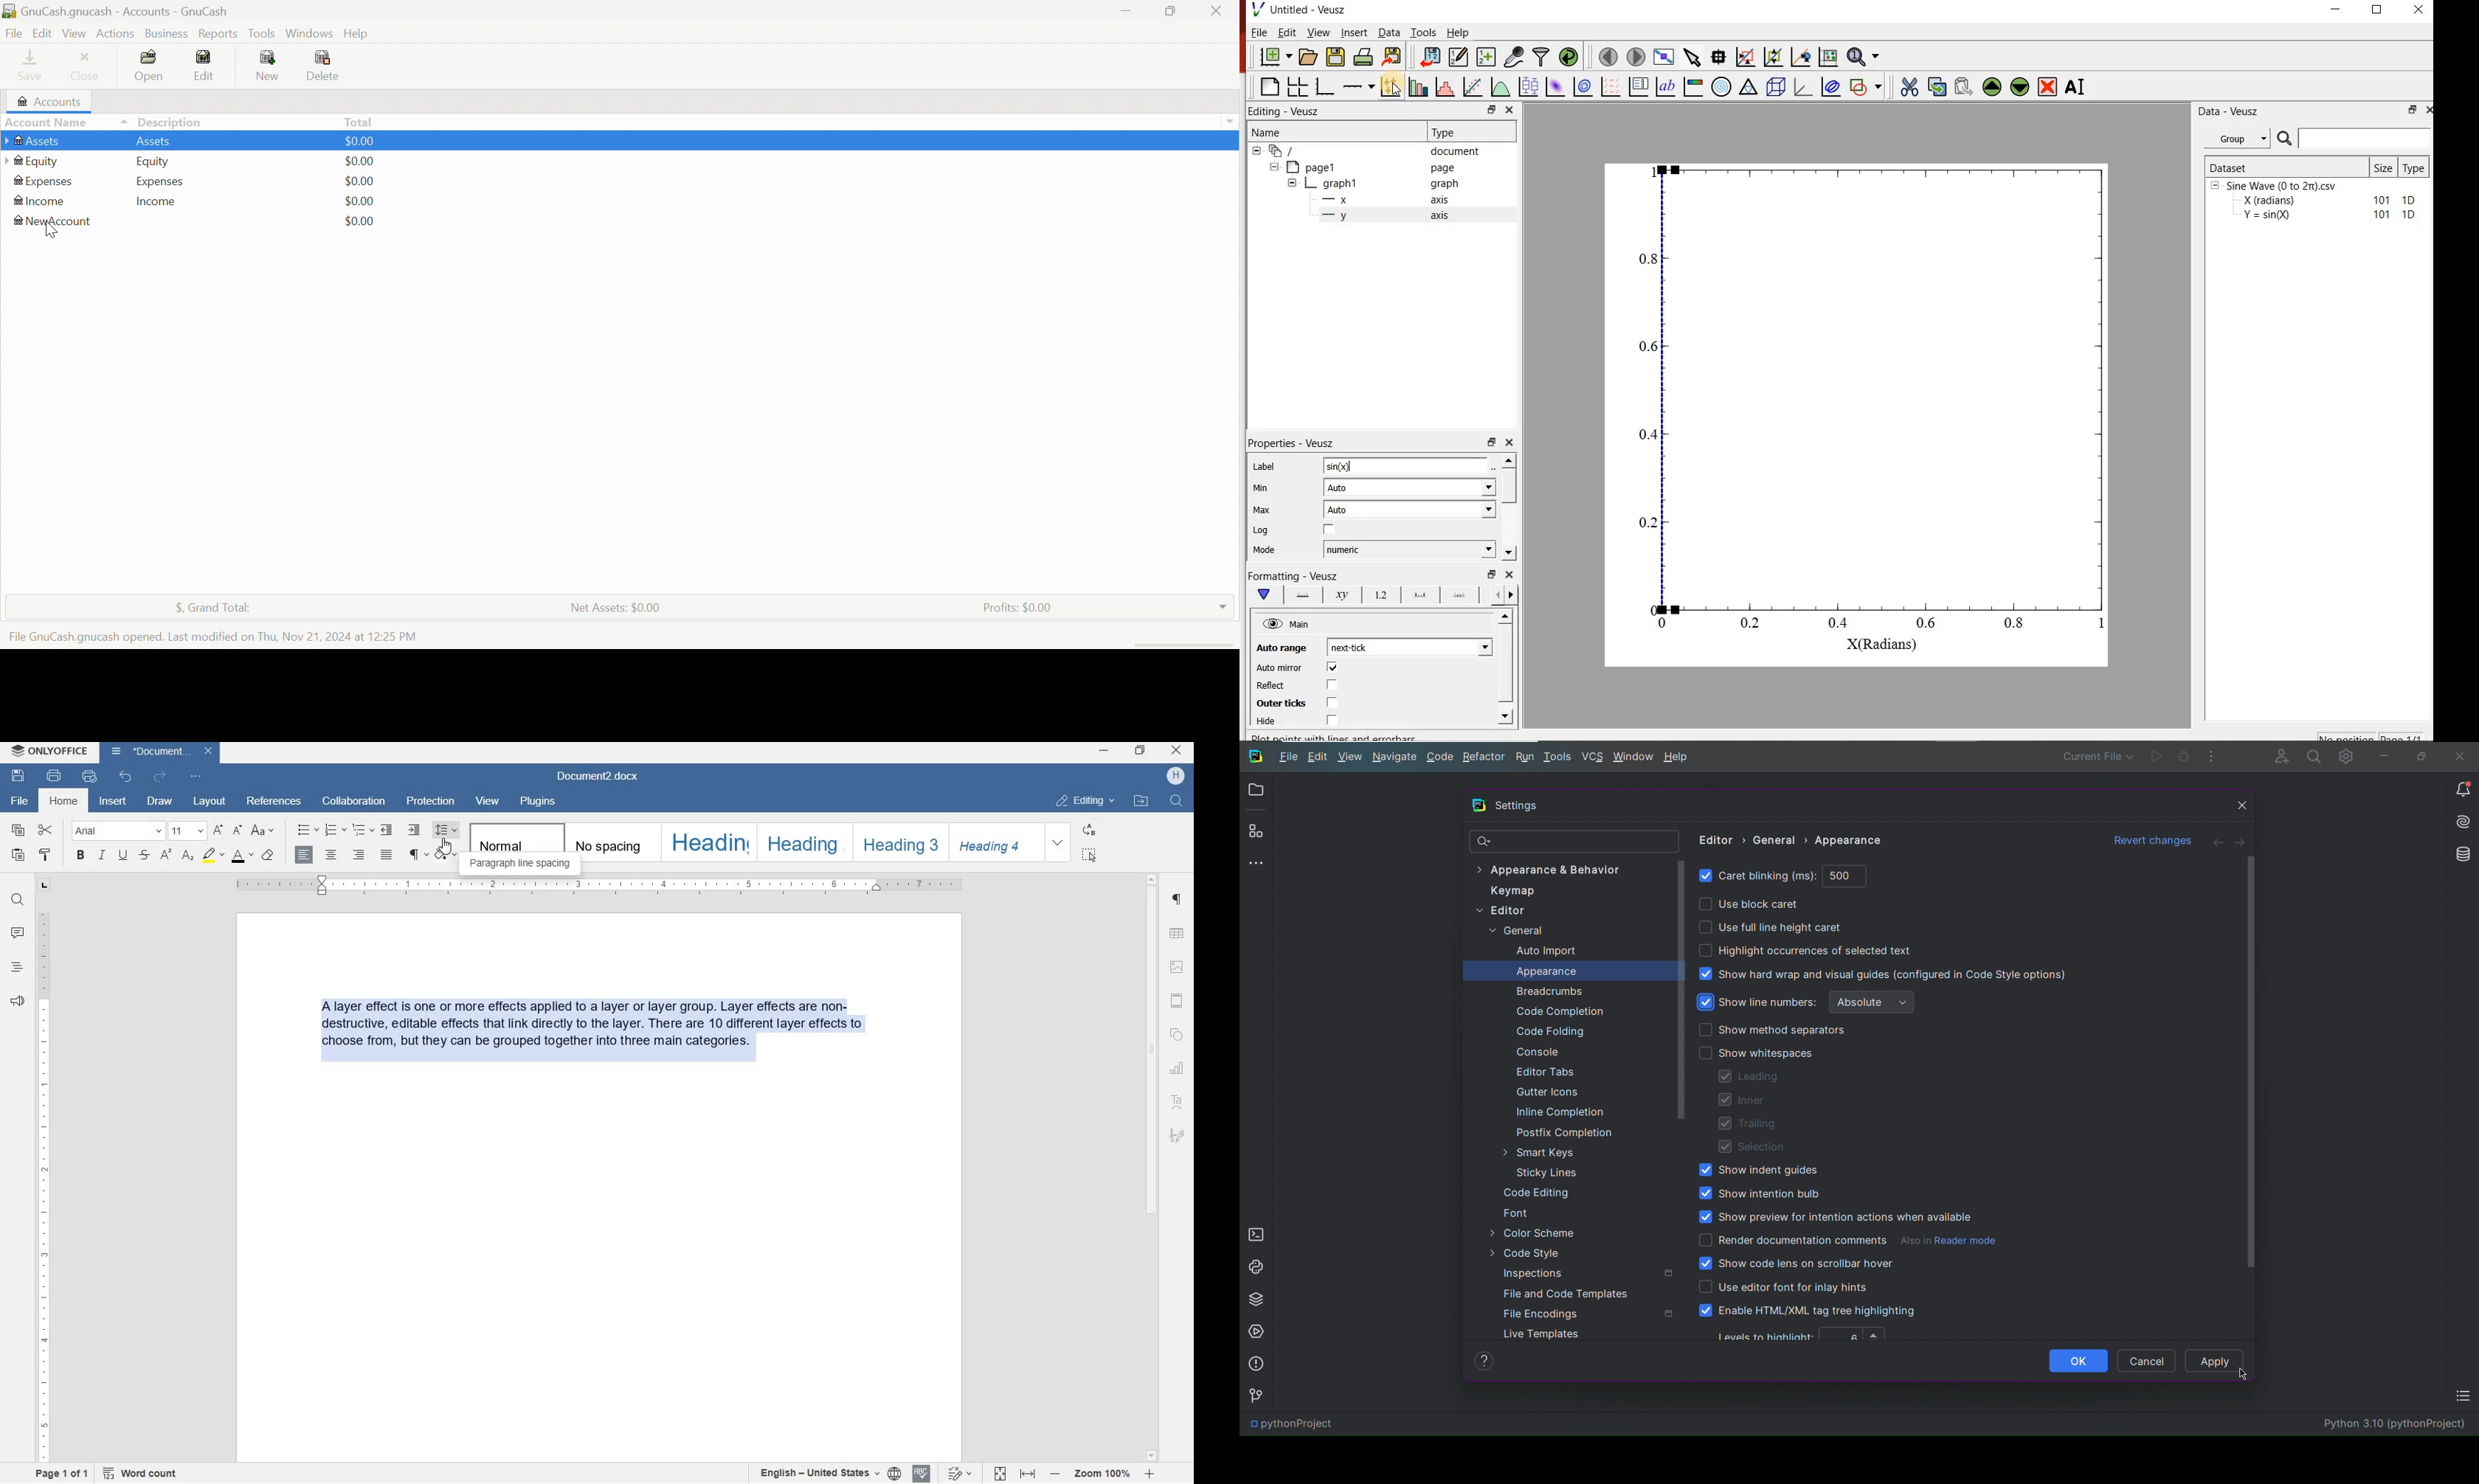 The height and width of the screenshot is (1484, 2492). Describe the element at coordinates (50, 232) in the screenshot. I see `cursor` at that location.